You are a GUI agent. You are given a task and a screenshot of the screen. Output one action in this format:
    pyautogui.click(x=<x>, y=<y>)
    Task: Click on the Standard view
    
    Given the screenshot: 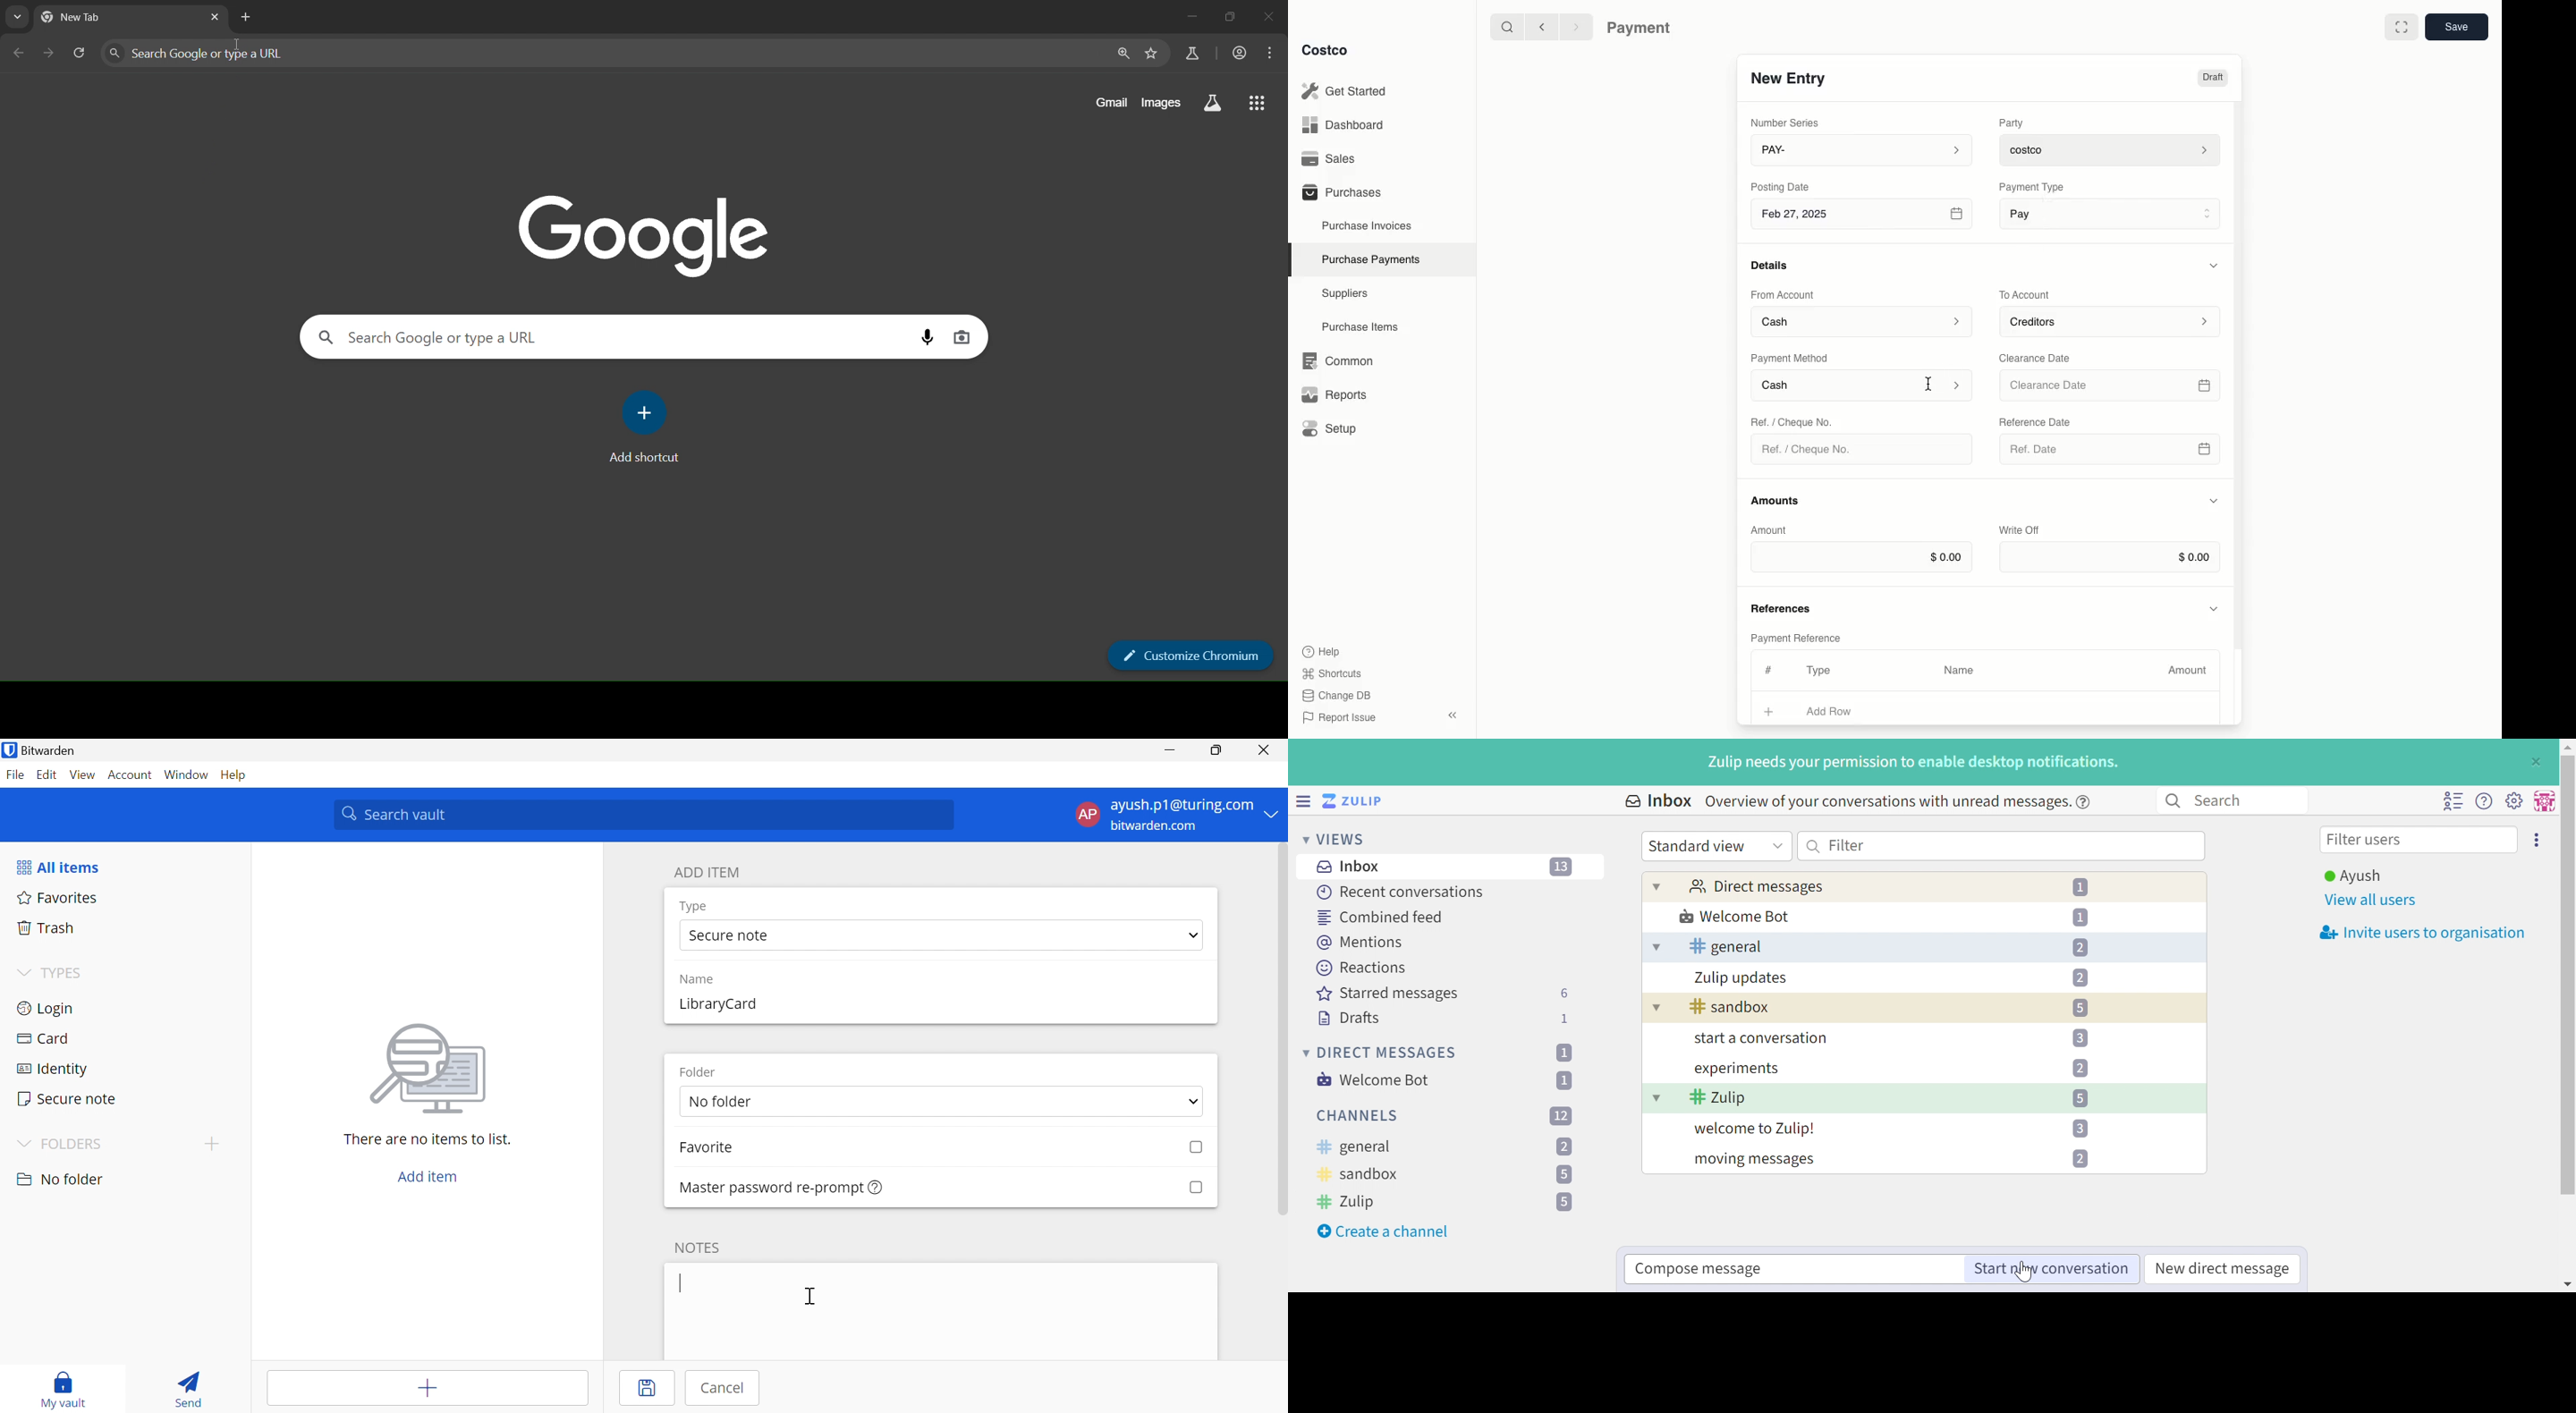 What is the action you would take?
    pyautogui.click(x=1699, y=846)
    